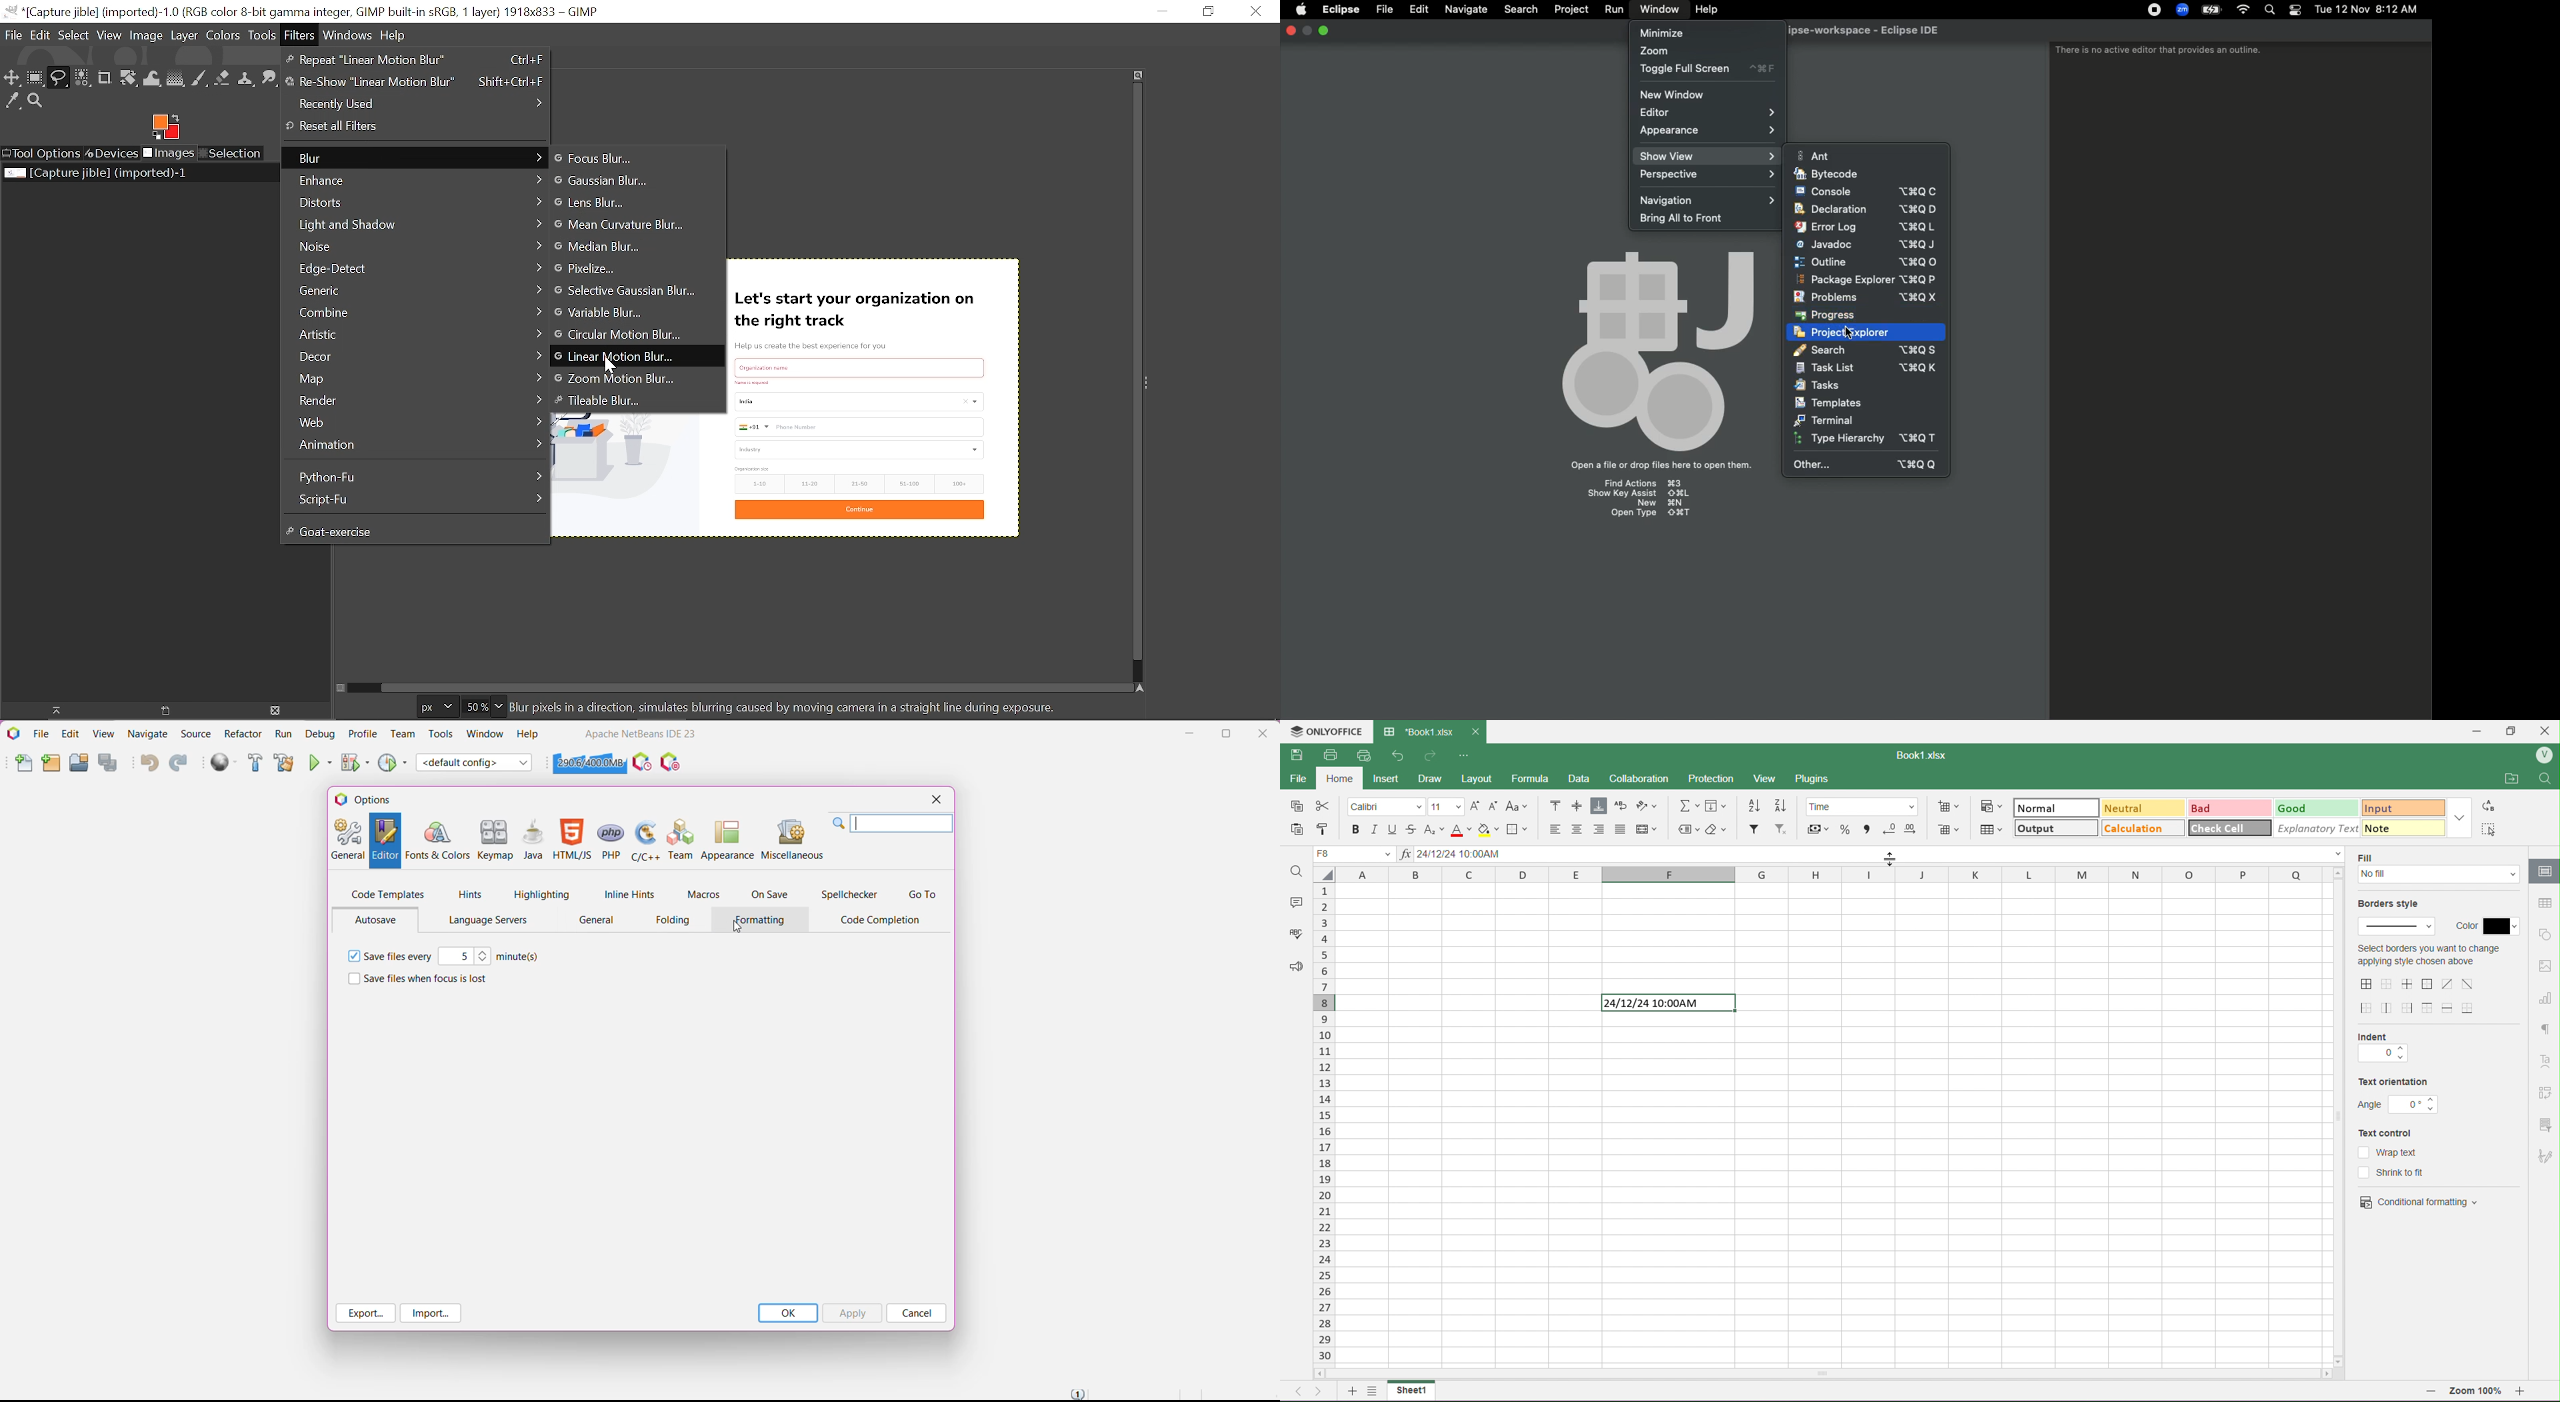 This screenshot has width=2576, height=1428. Describe the element at coordinates (2394, 1083) in the screenshot. I see `text orientation` at that location.